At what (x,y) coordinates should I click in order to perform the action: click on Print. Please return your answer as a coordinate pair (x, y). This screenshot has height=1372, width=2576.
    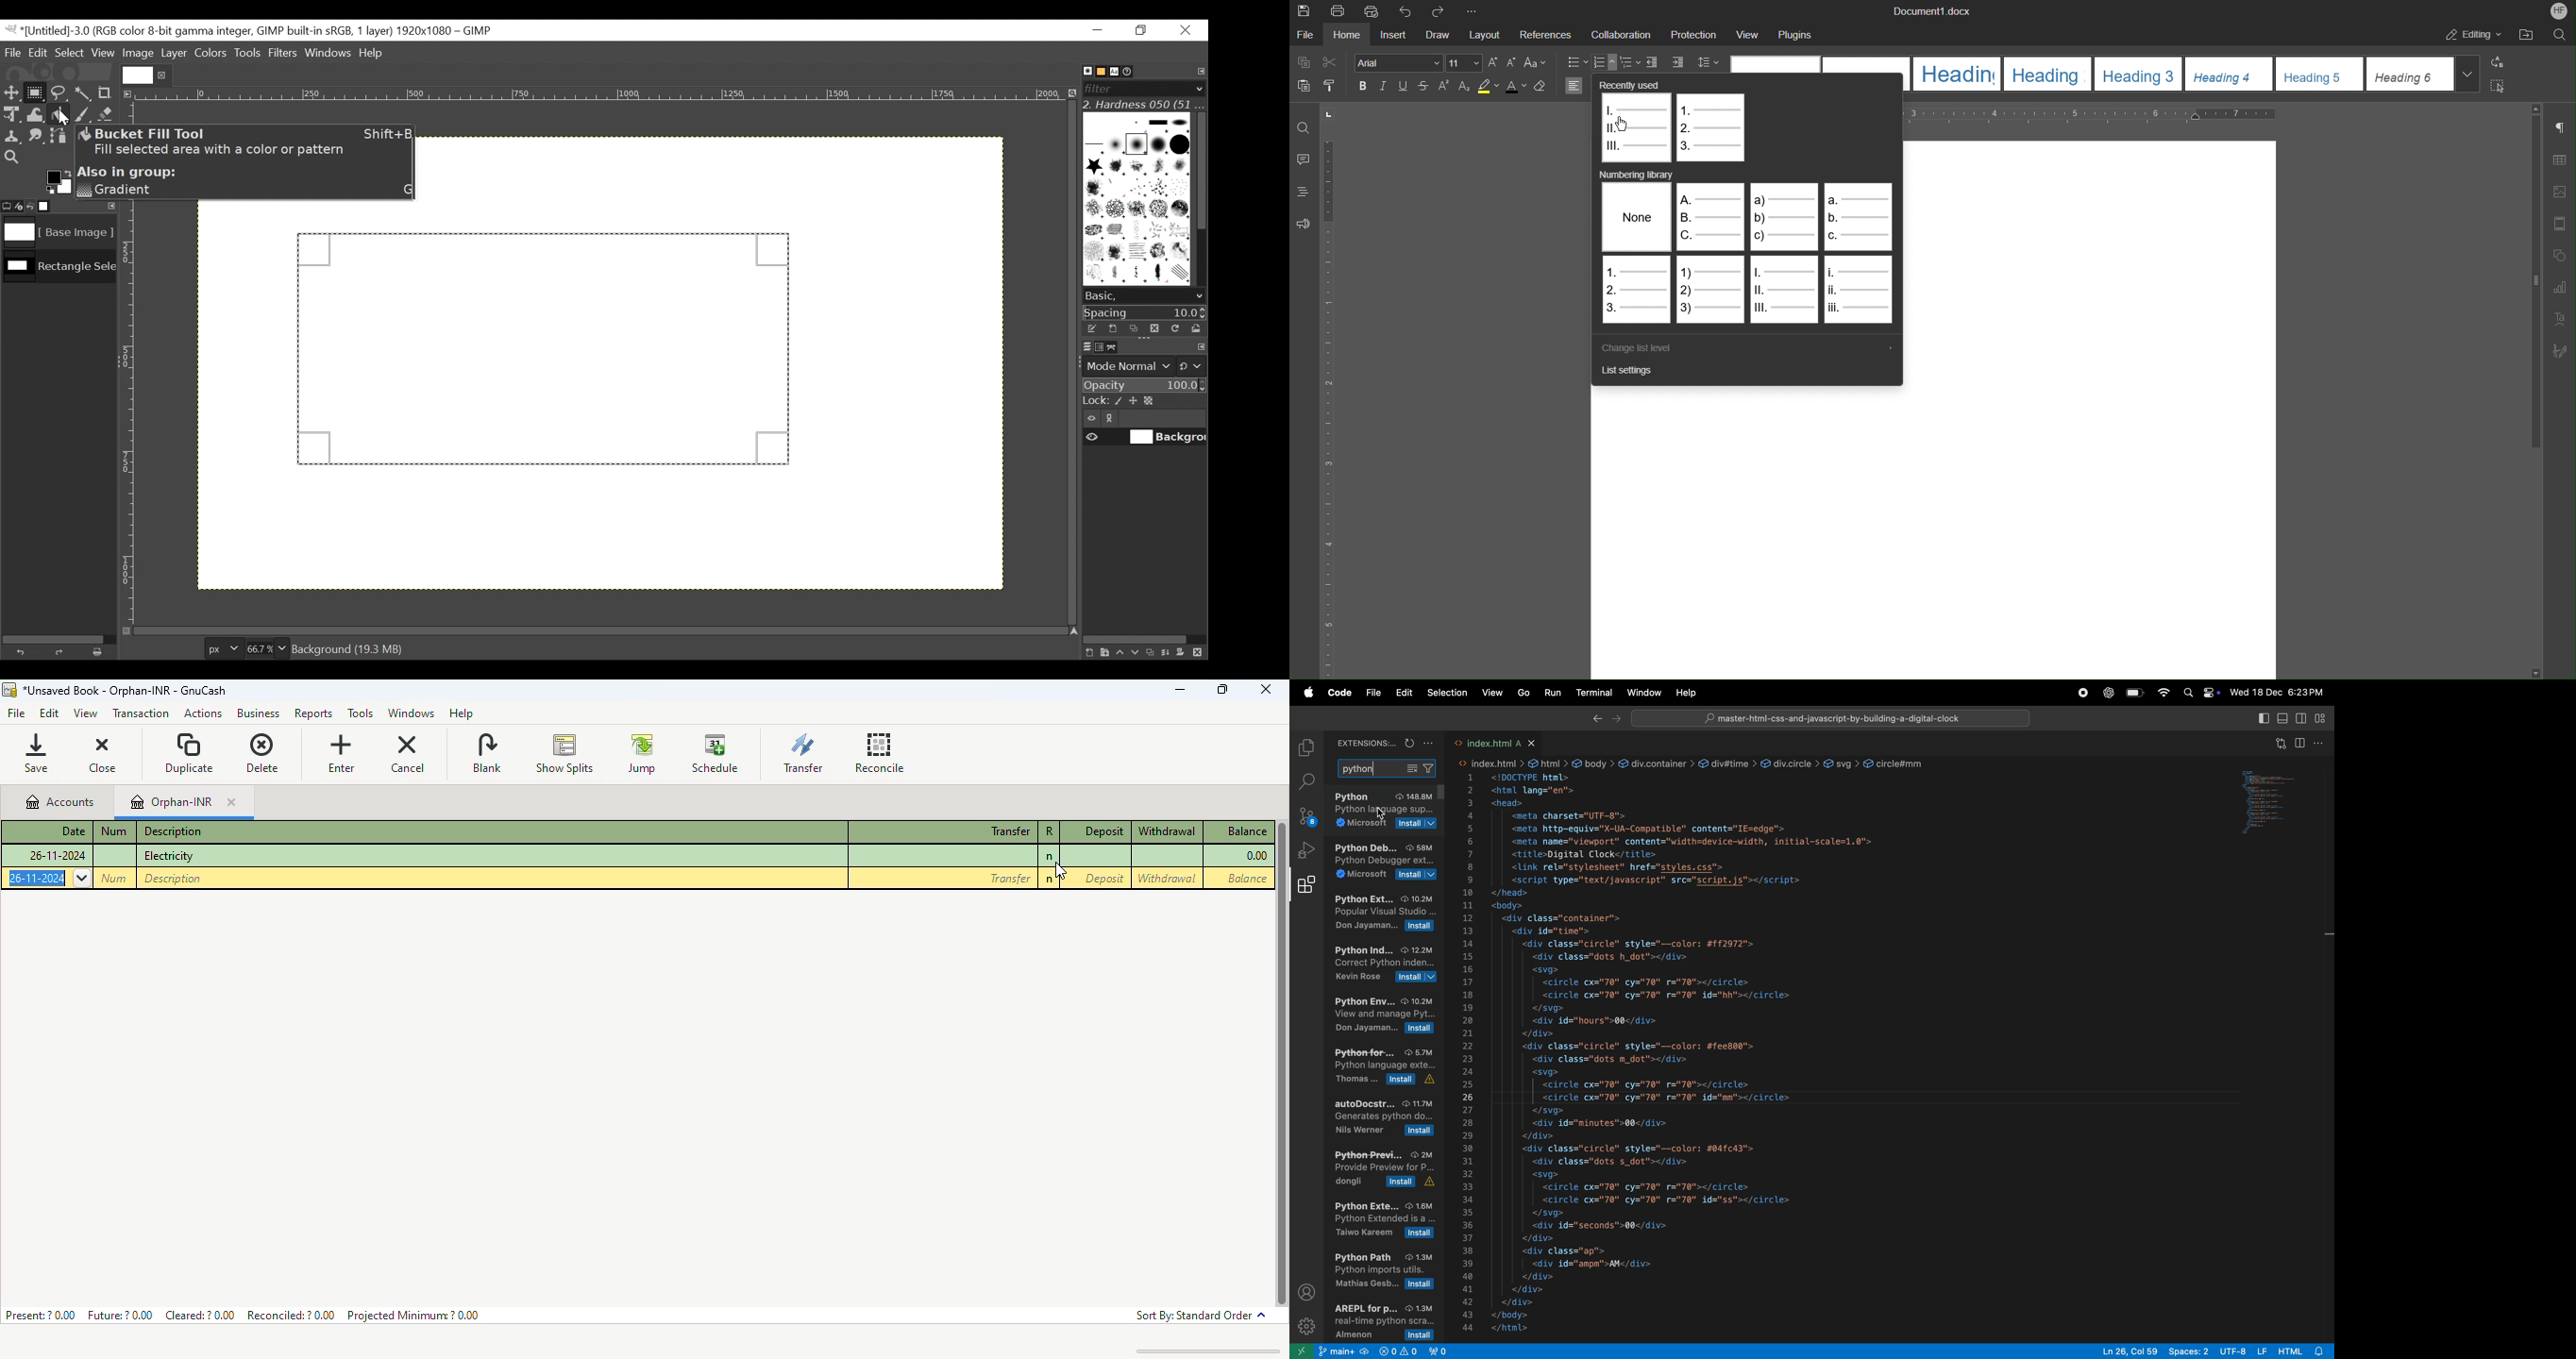
    Looking at the image, I should click on (1340, 11).